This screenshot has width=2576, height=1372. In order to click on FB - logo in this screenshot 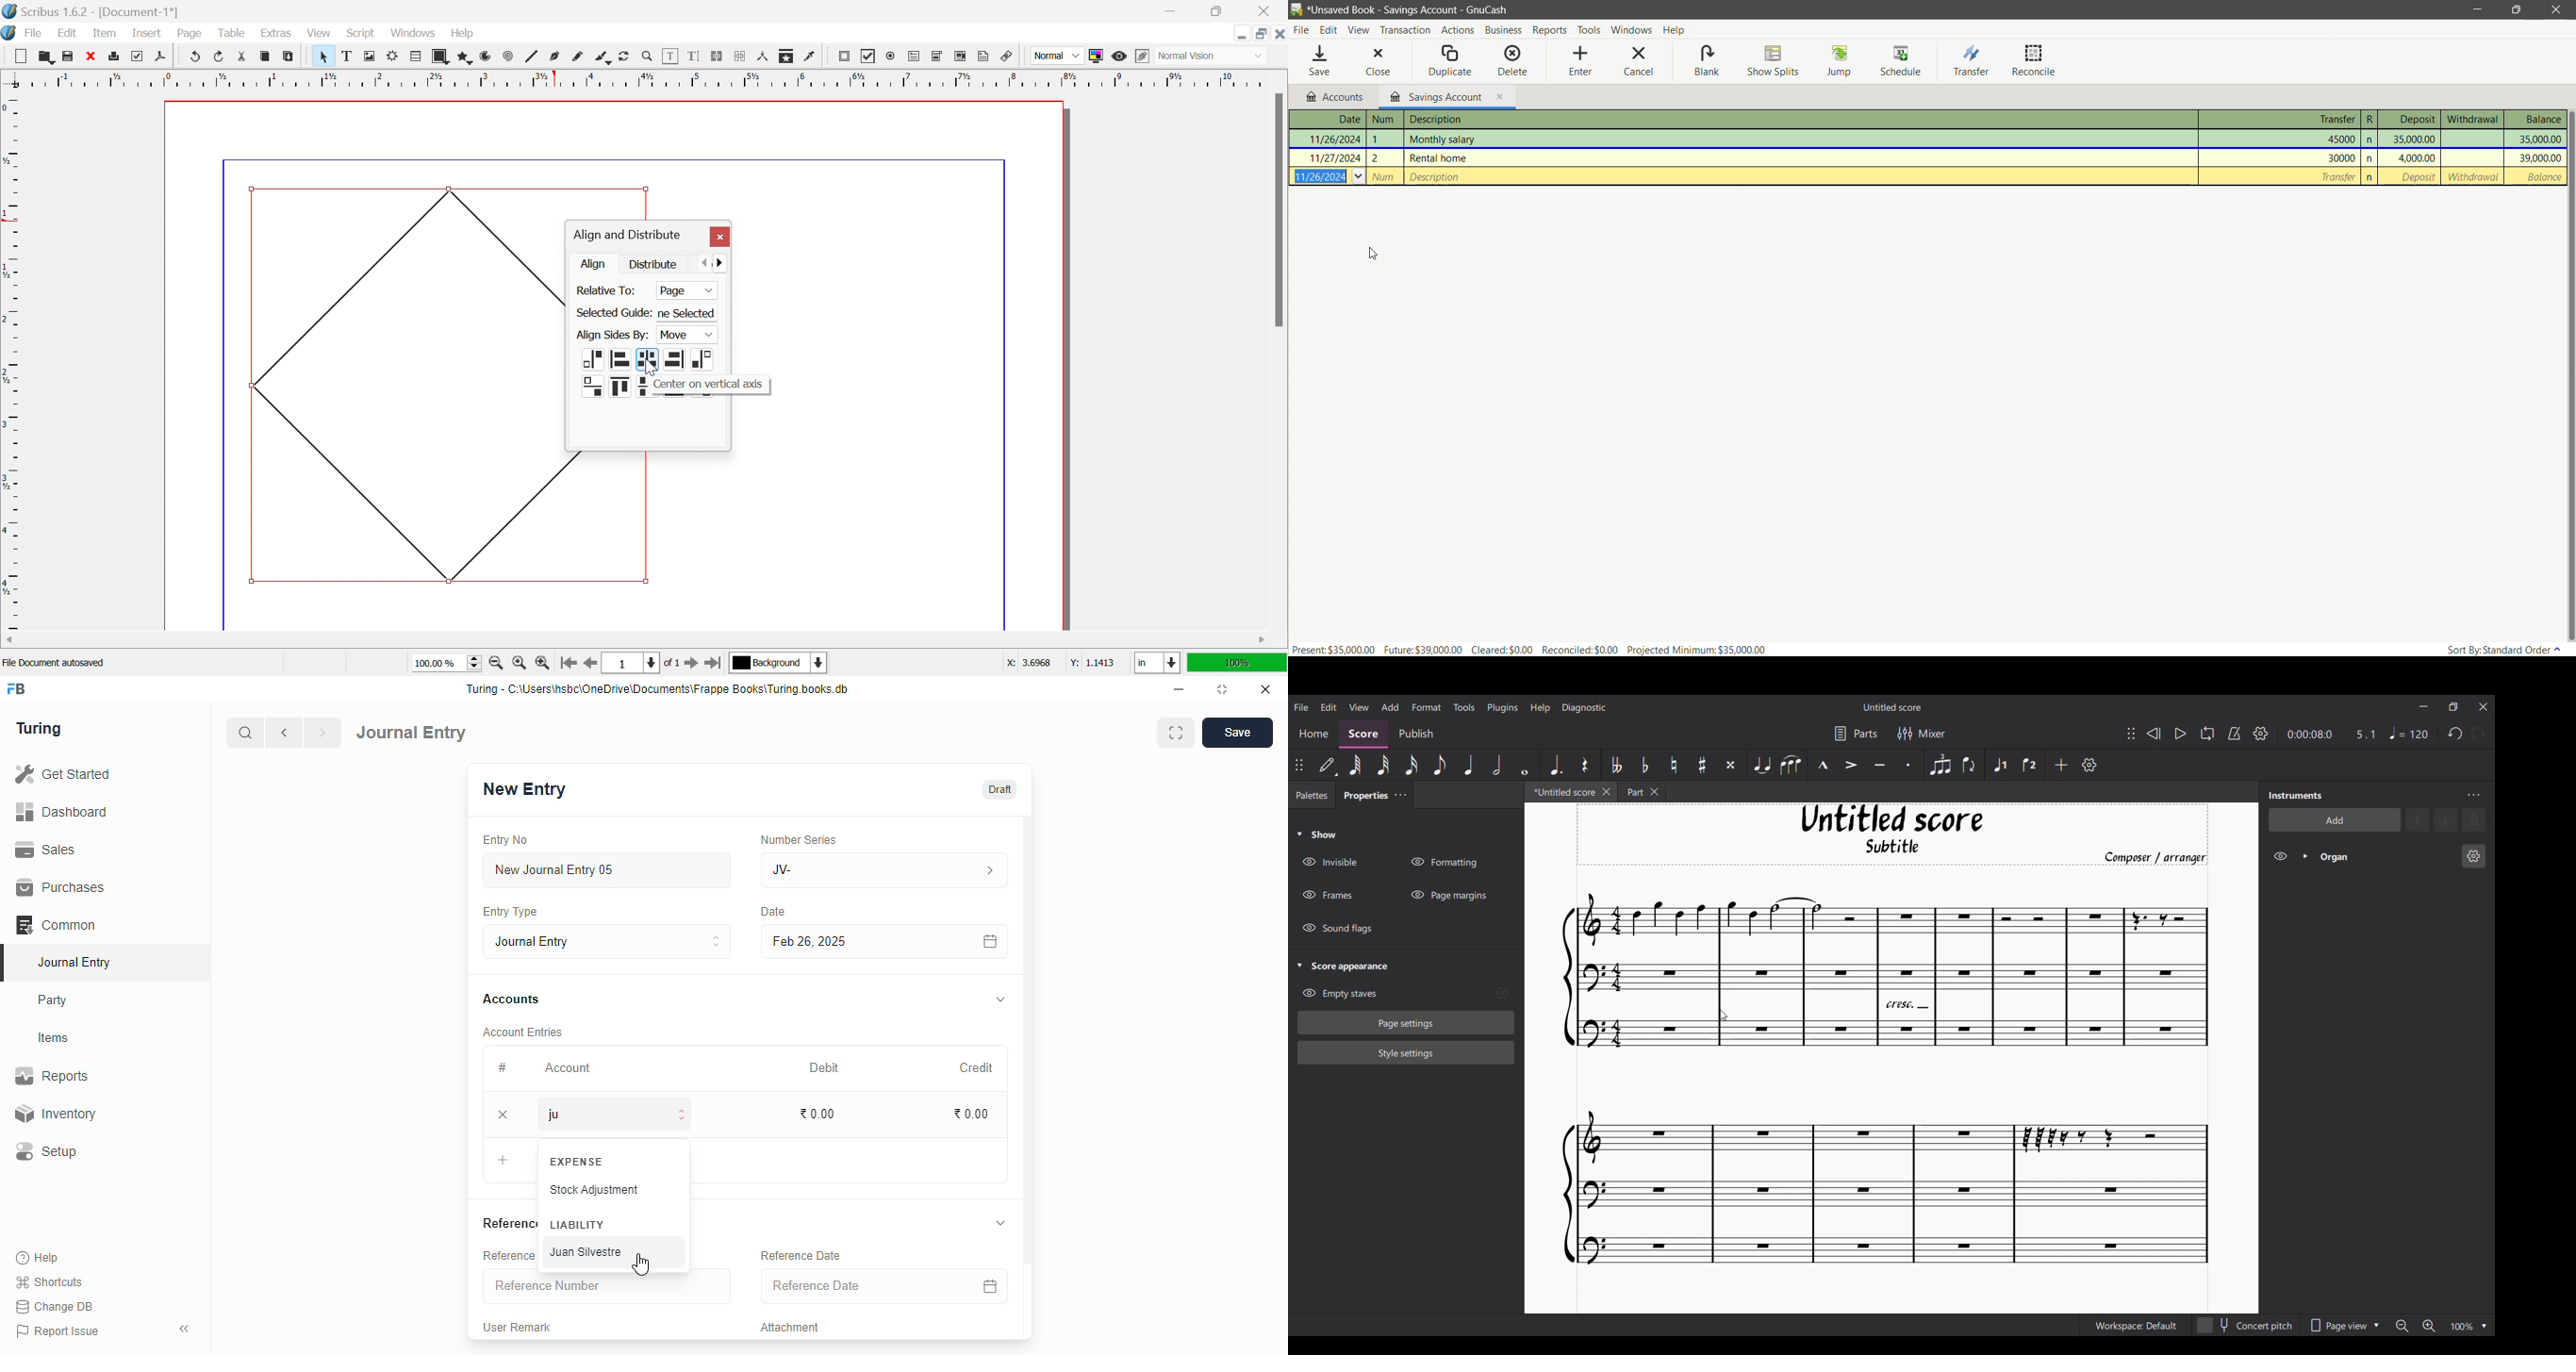, I will do `click(16, 688)`.